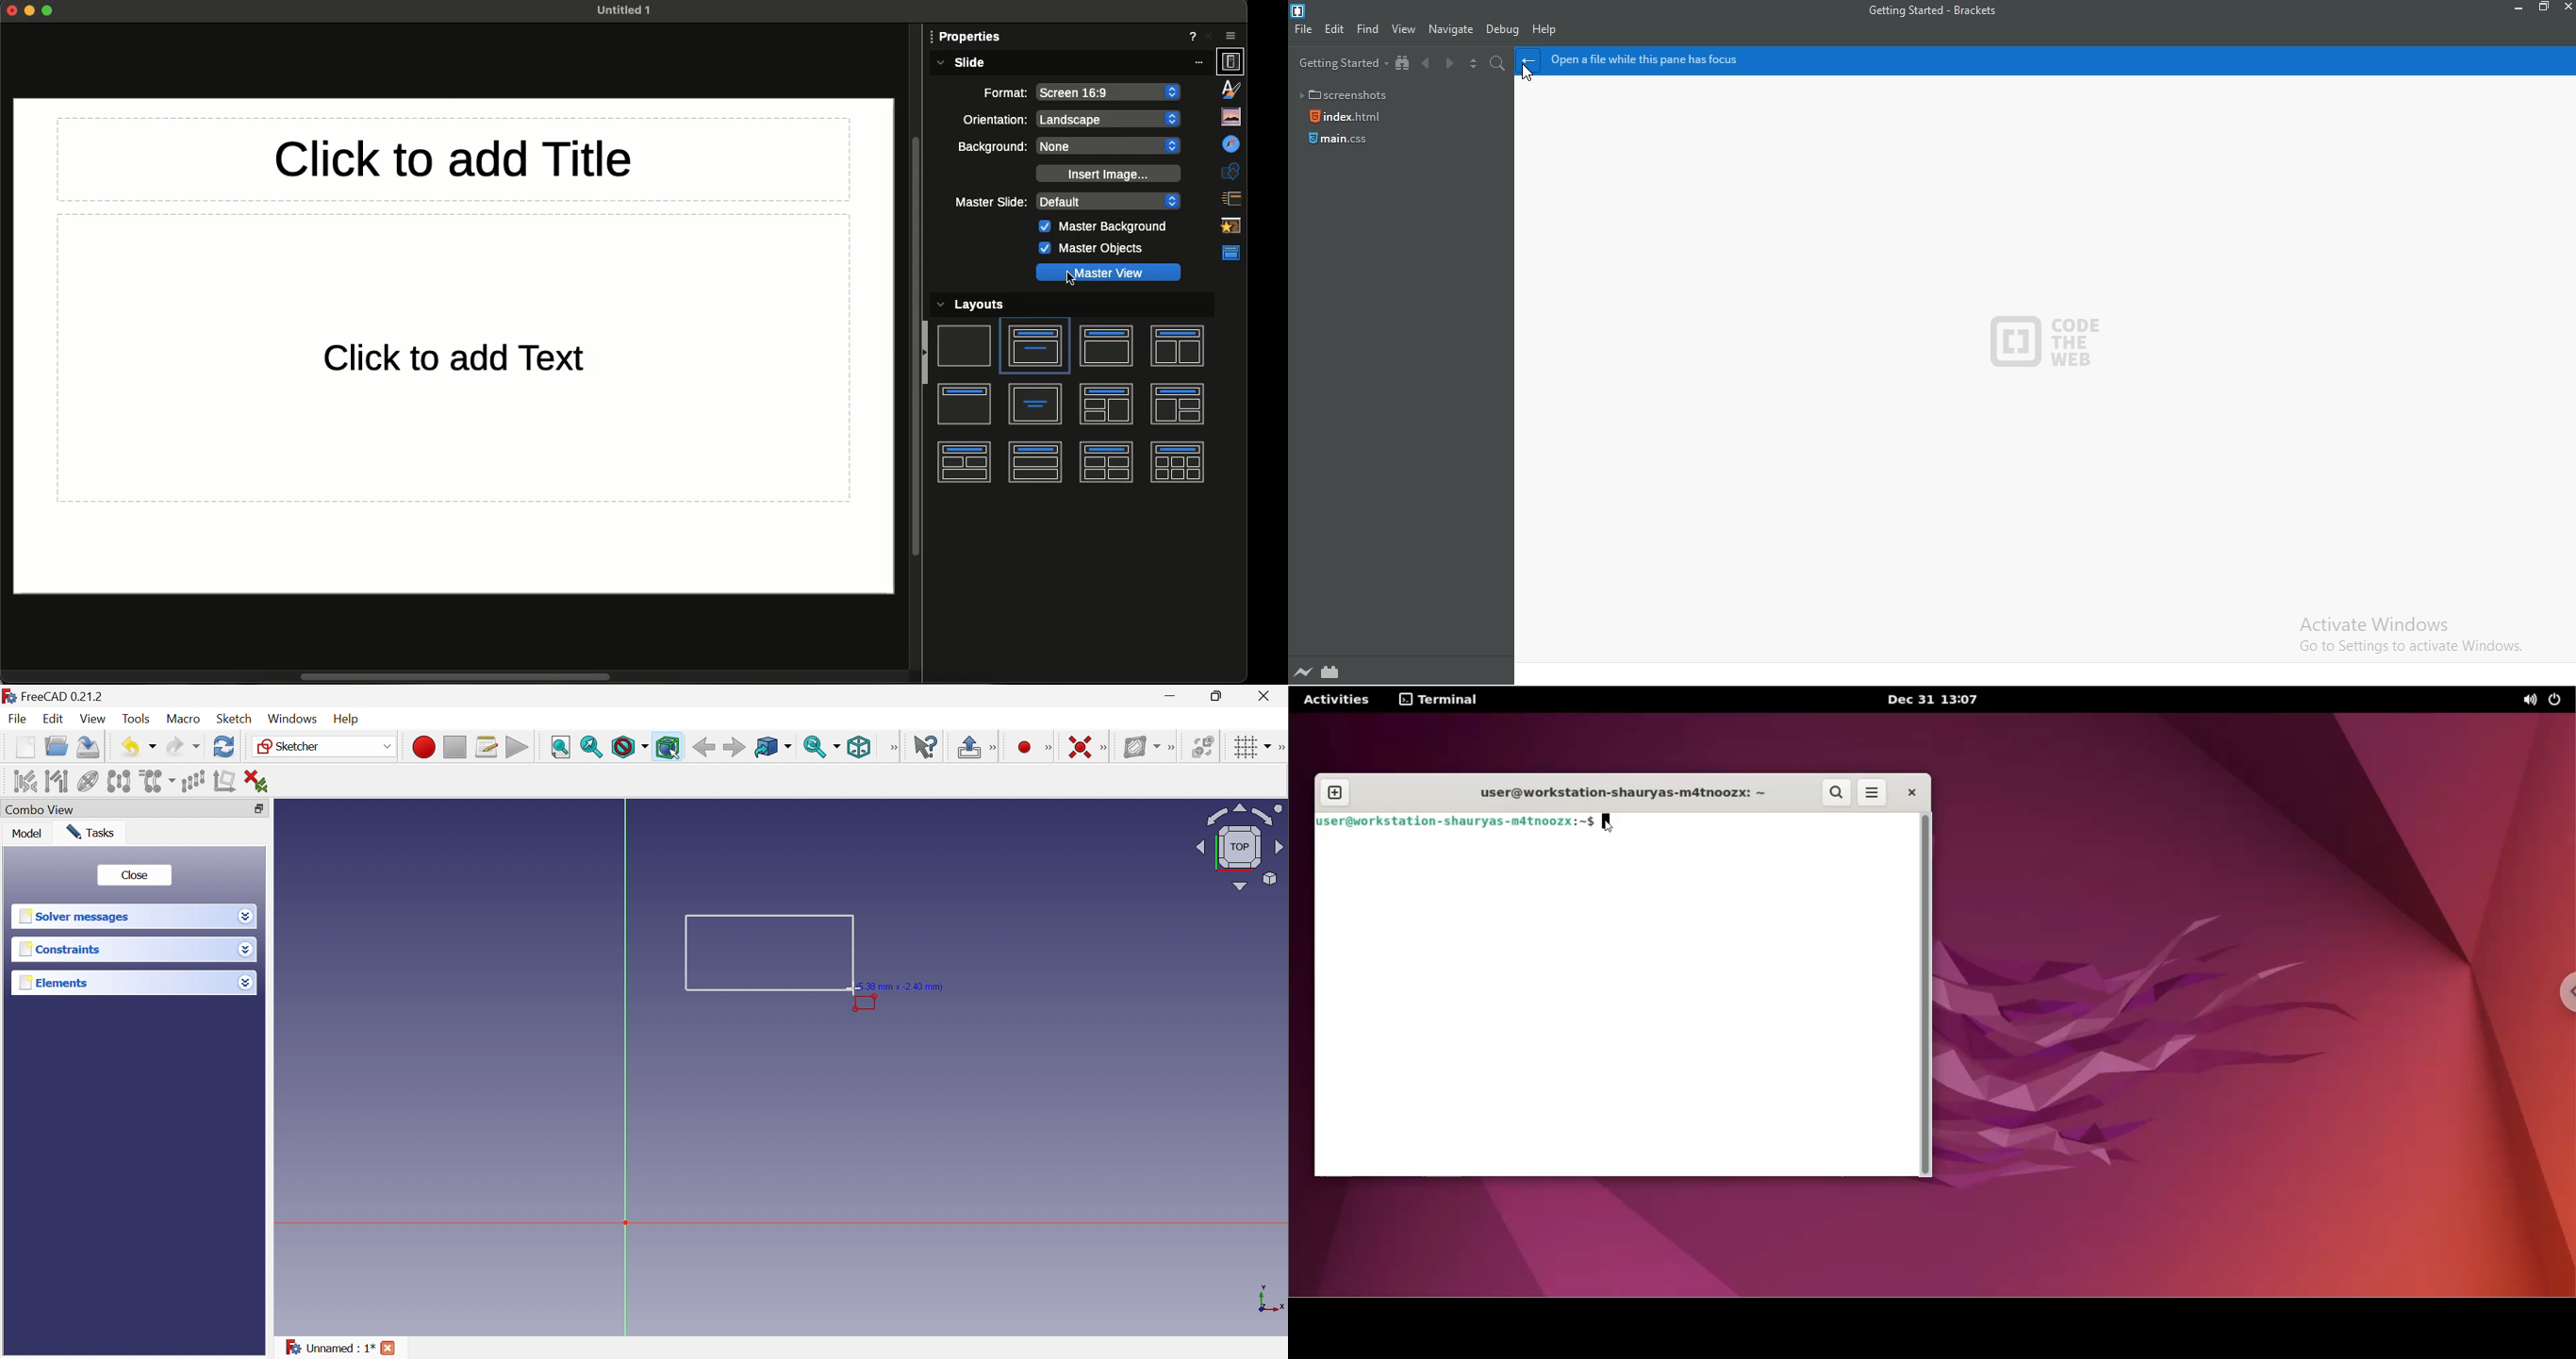 The image size is (2576, 1372). Describe the element at coordinates (63, 696) in the screenshot. I see `FreeCAD 0.21.2` at that location.